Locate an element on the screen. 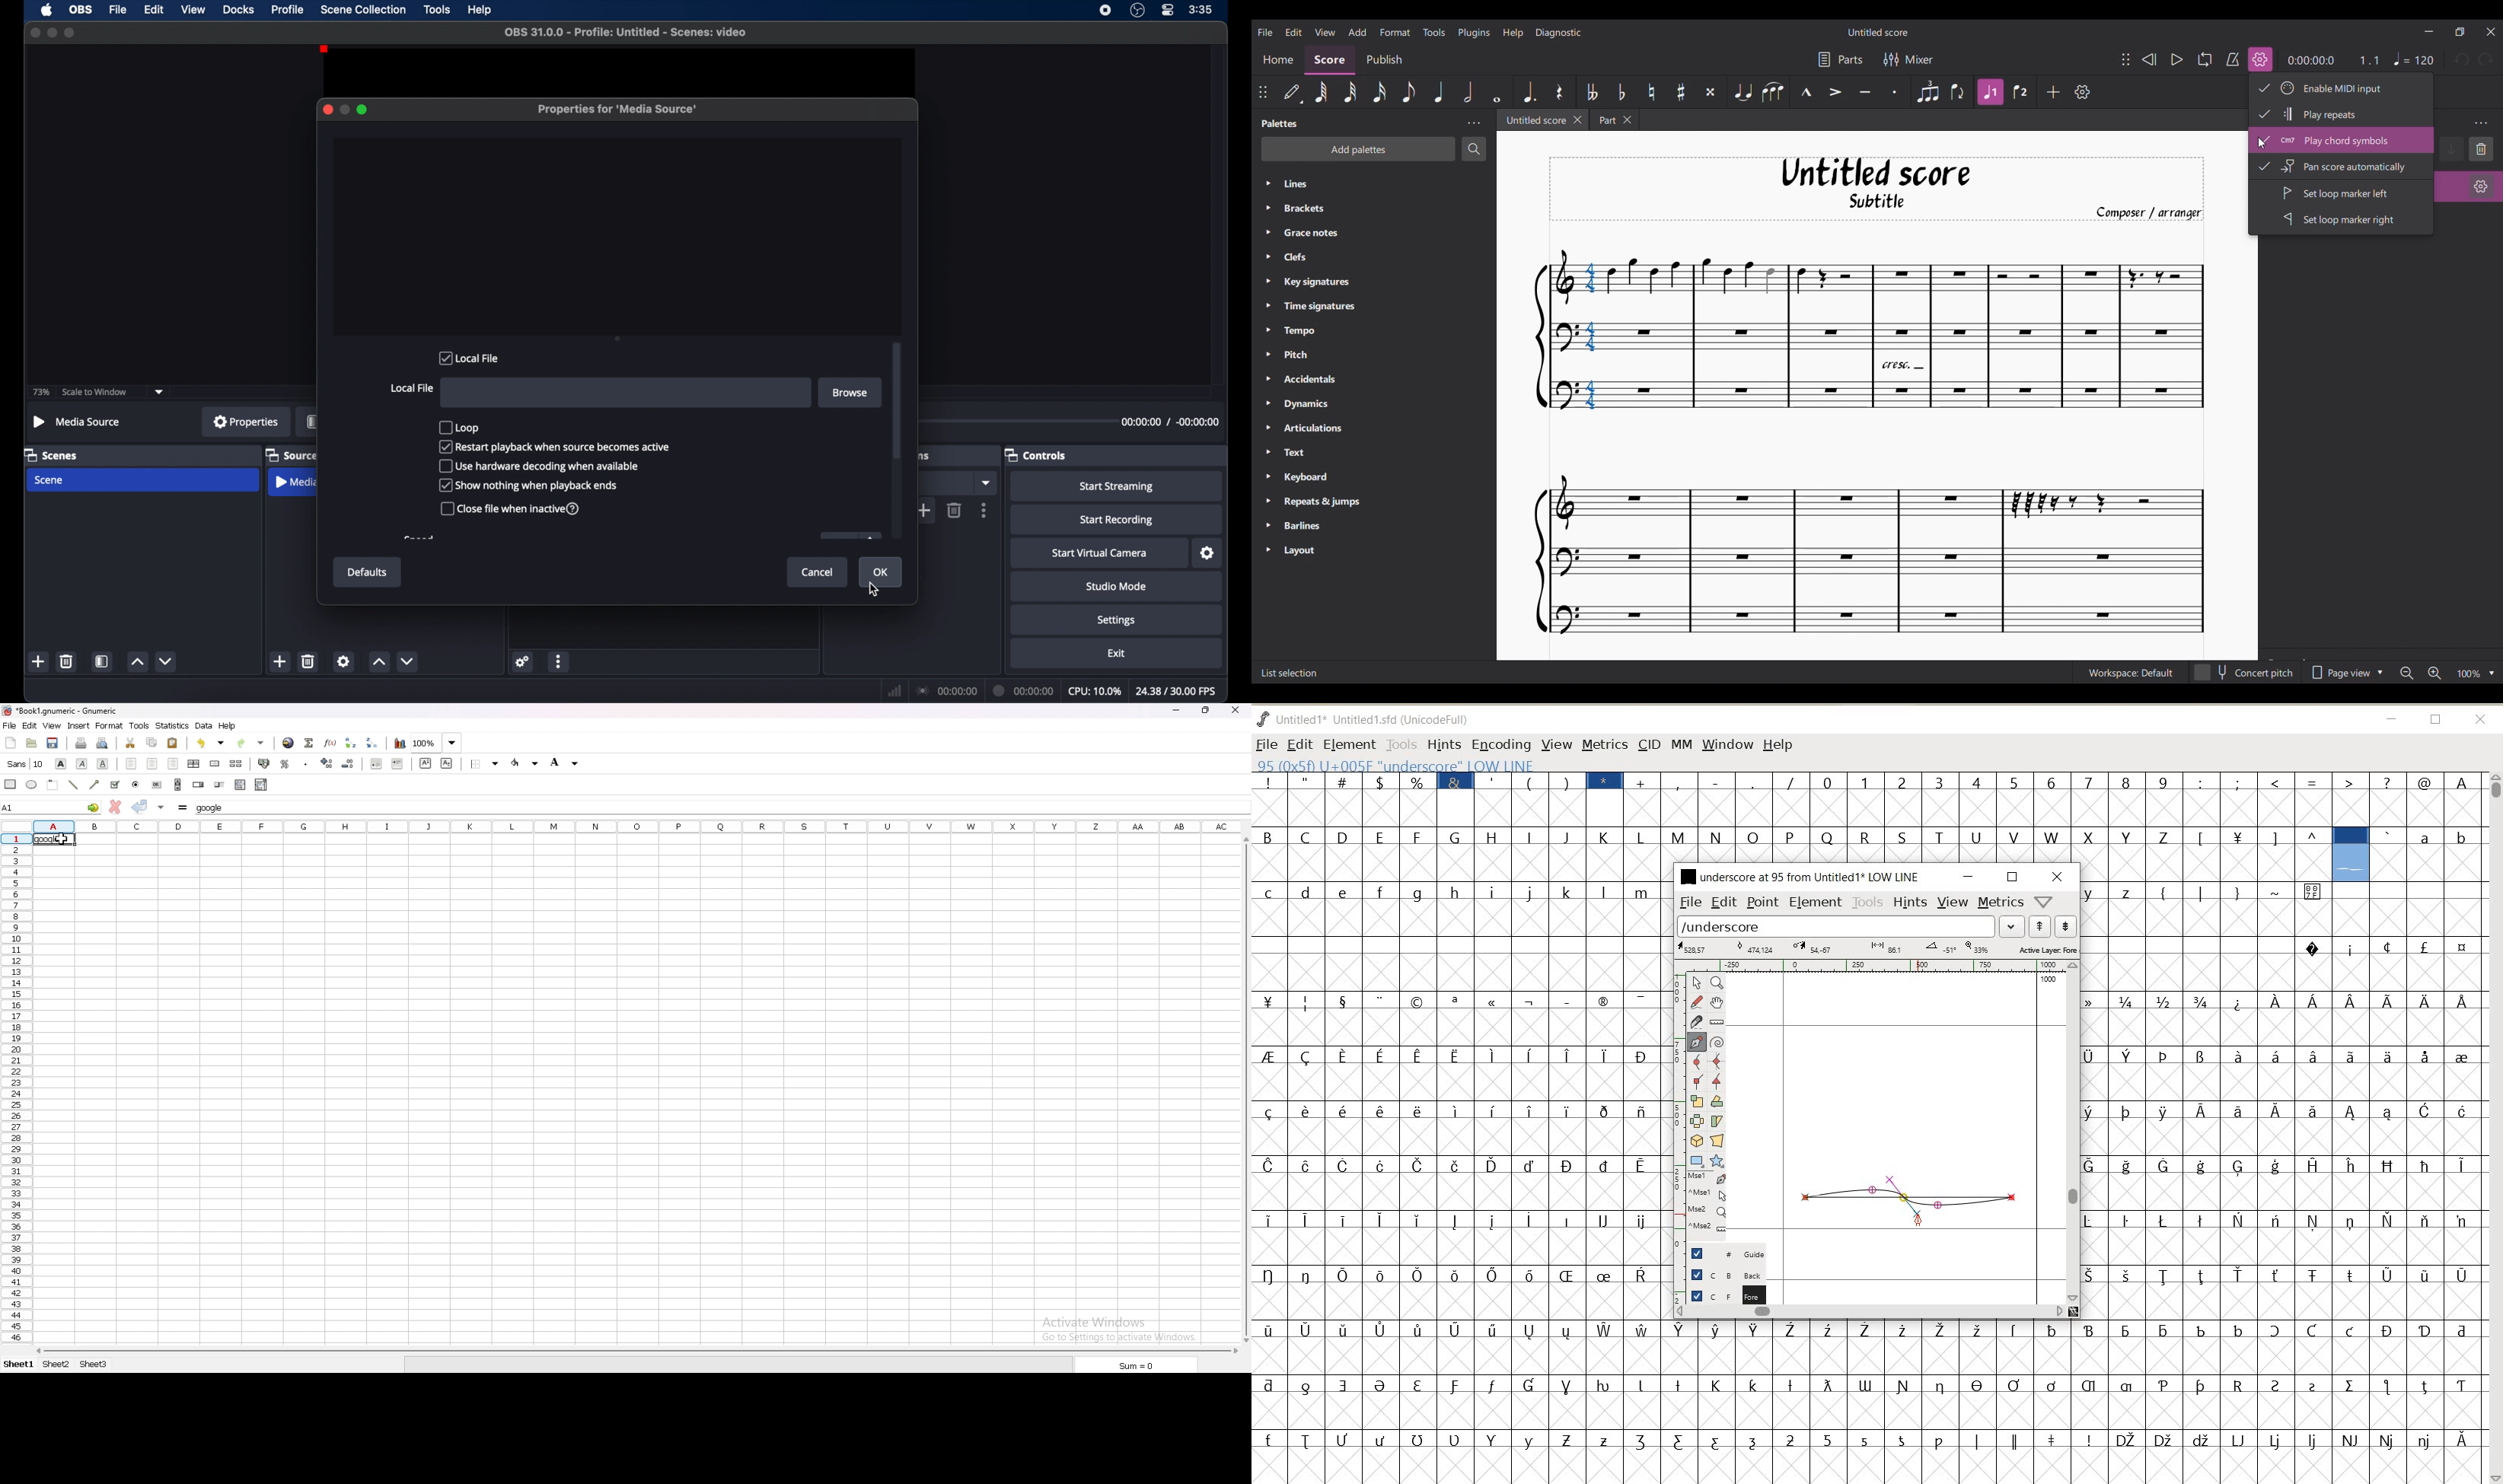 The height and width of the screenshot is (1484, 2520). Selected chord highlighted is located at coordinates (1601, 338).